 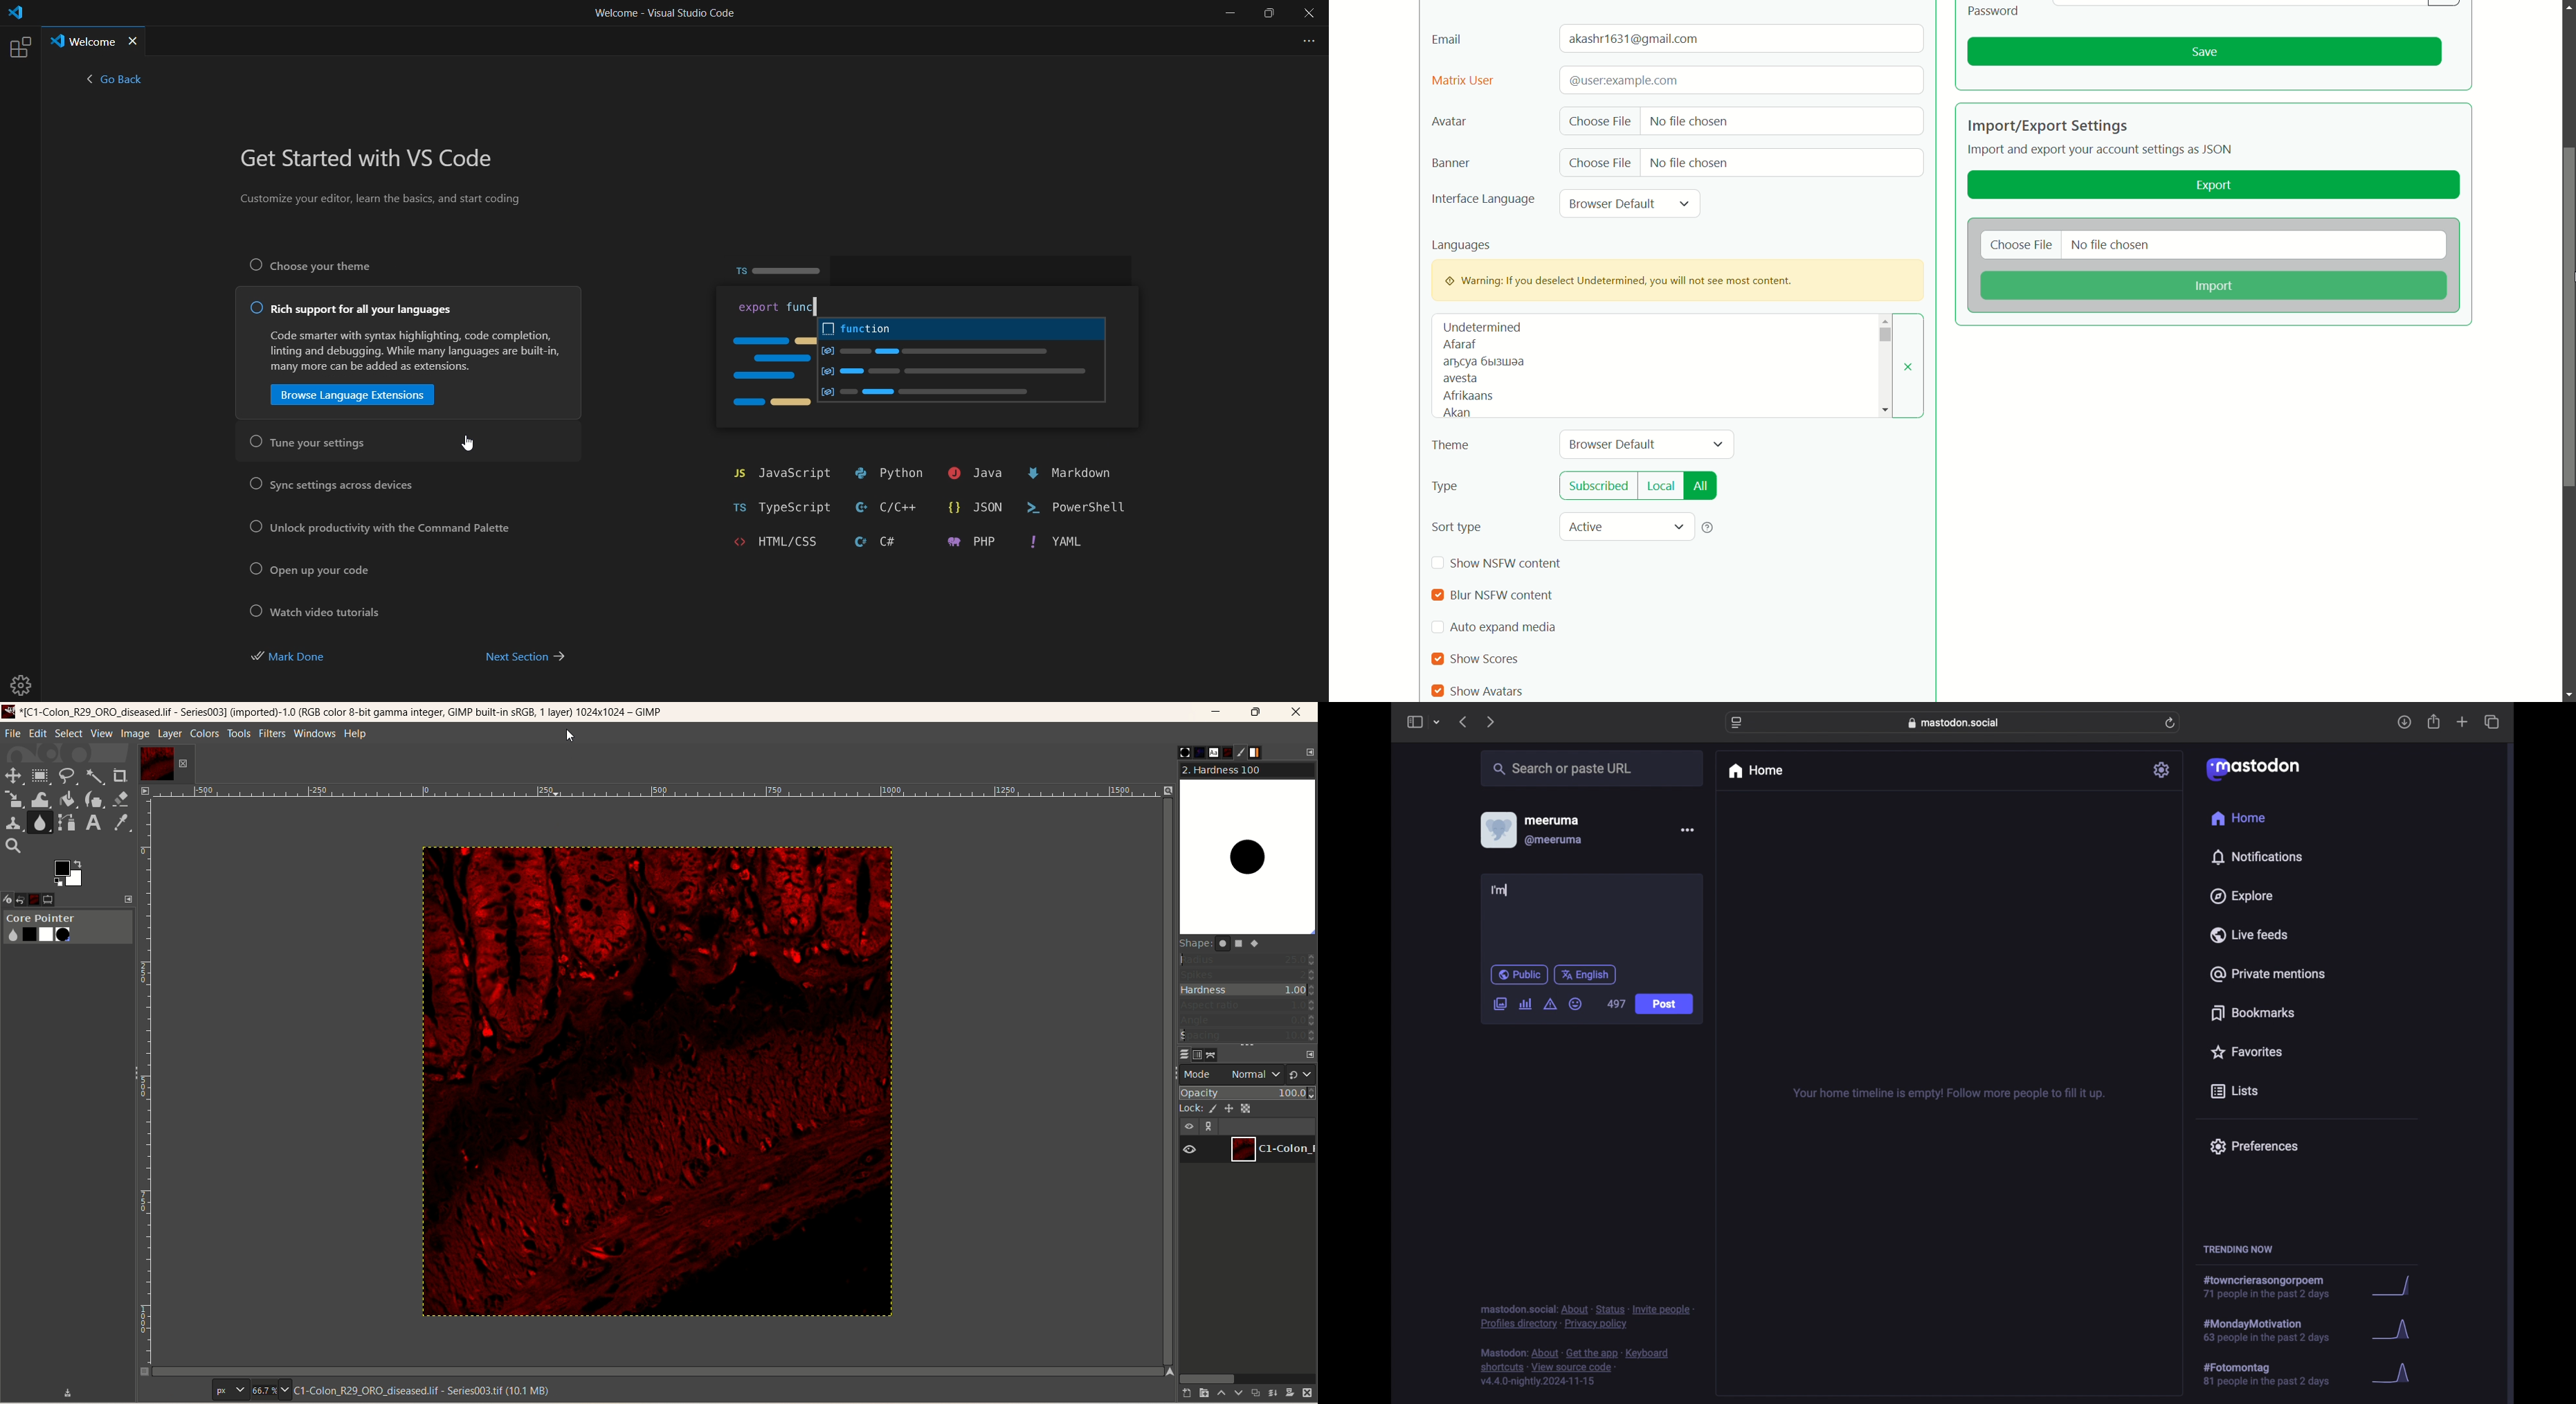 What do you see at coordinates (779, 474) in the screenshot?
I see `JavaScript` at bounding box center [779, 474].